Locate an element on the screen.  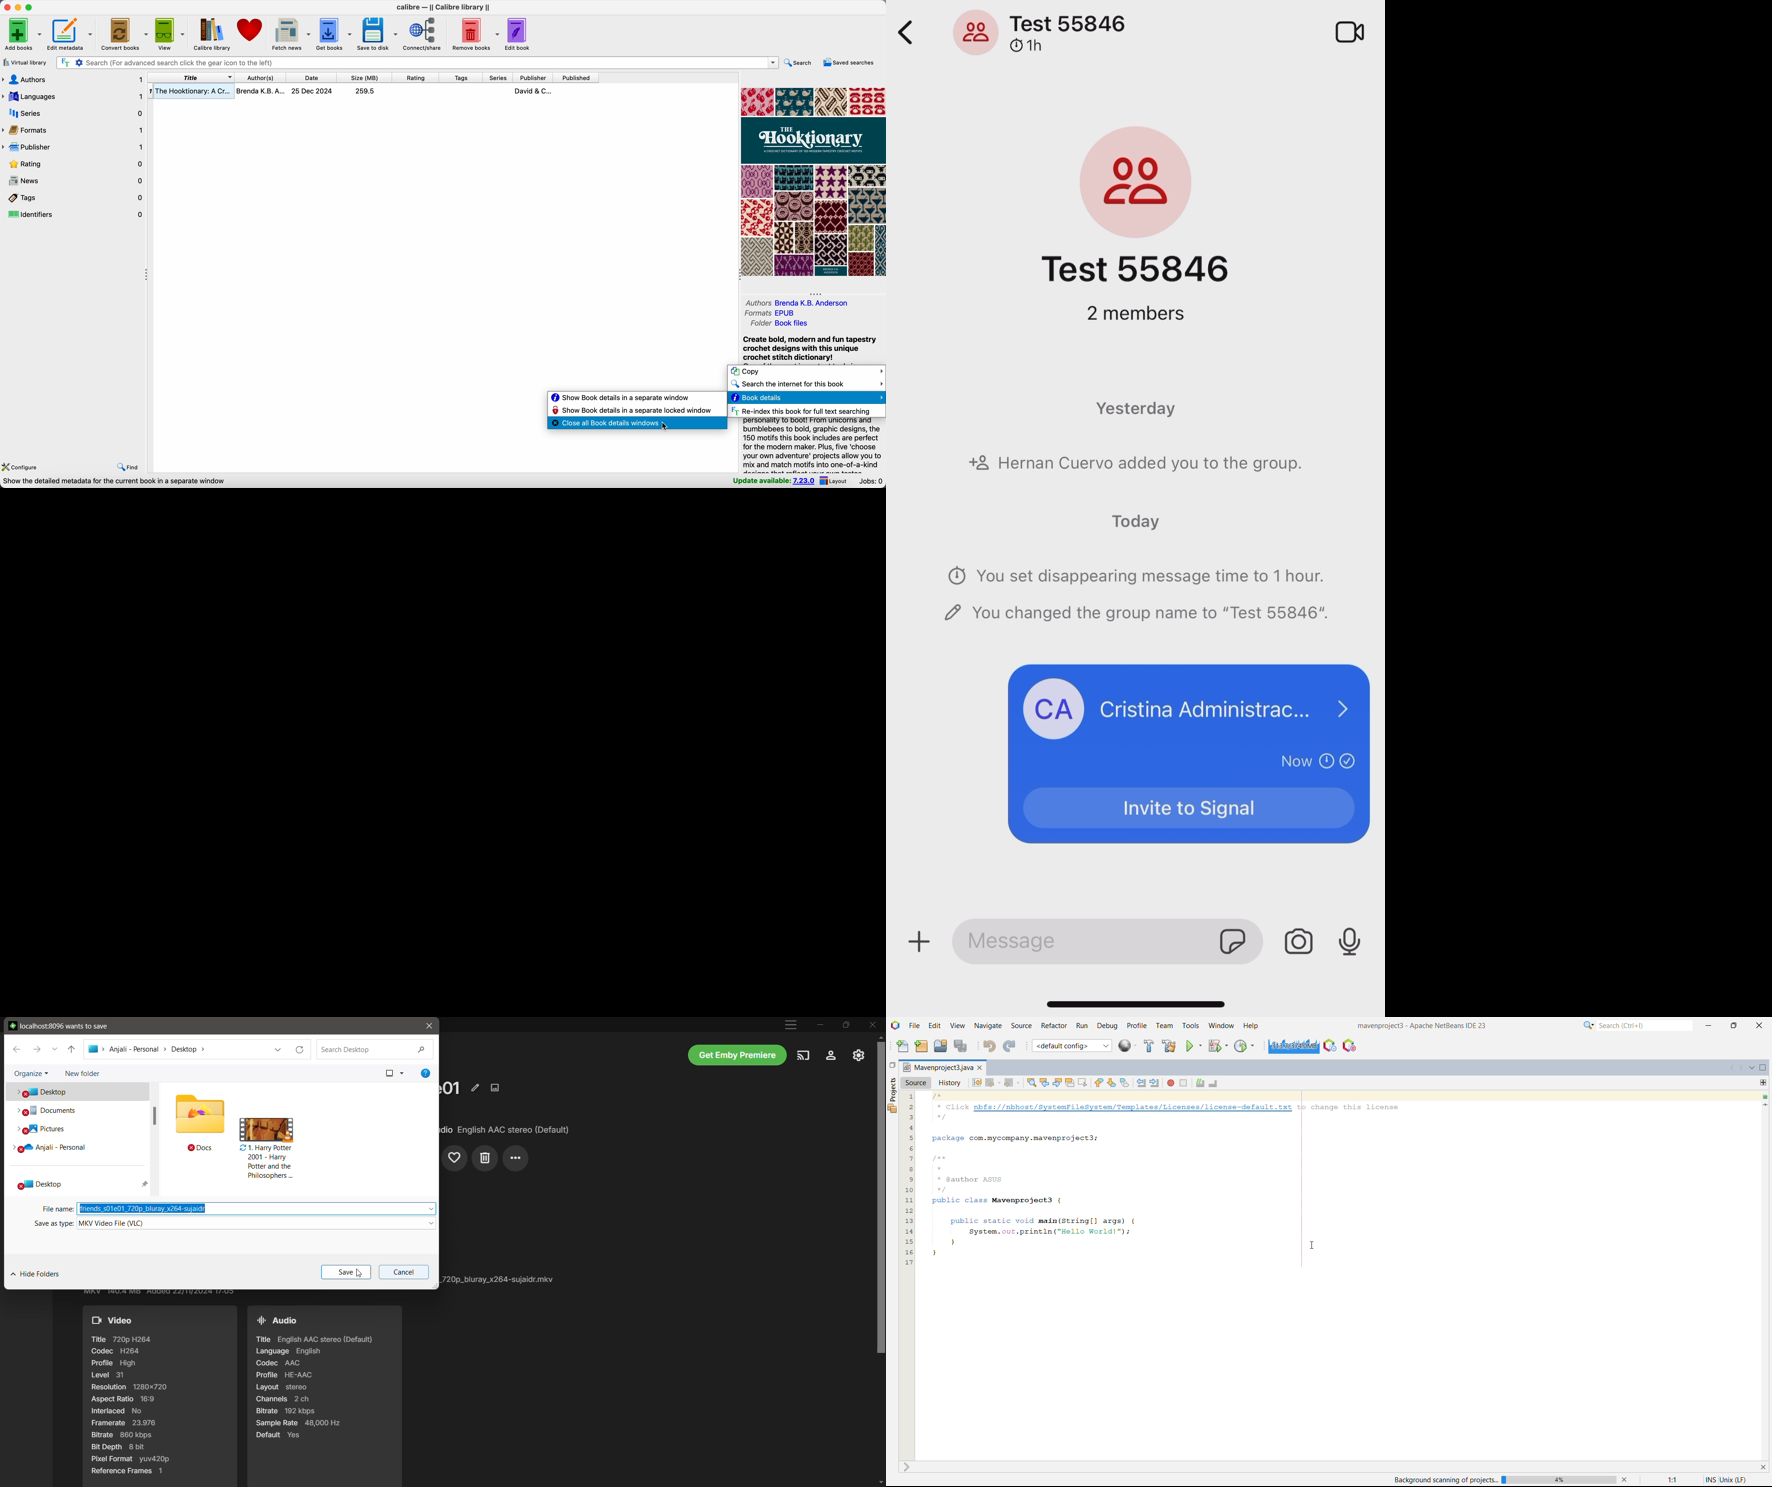
authors is located at coordinates (803, 304).